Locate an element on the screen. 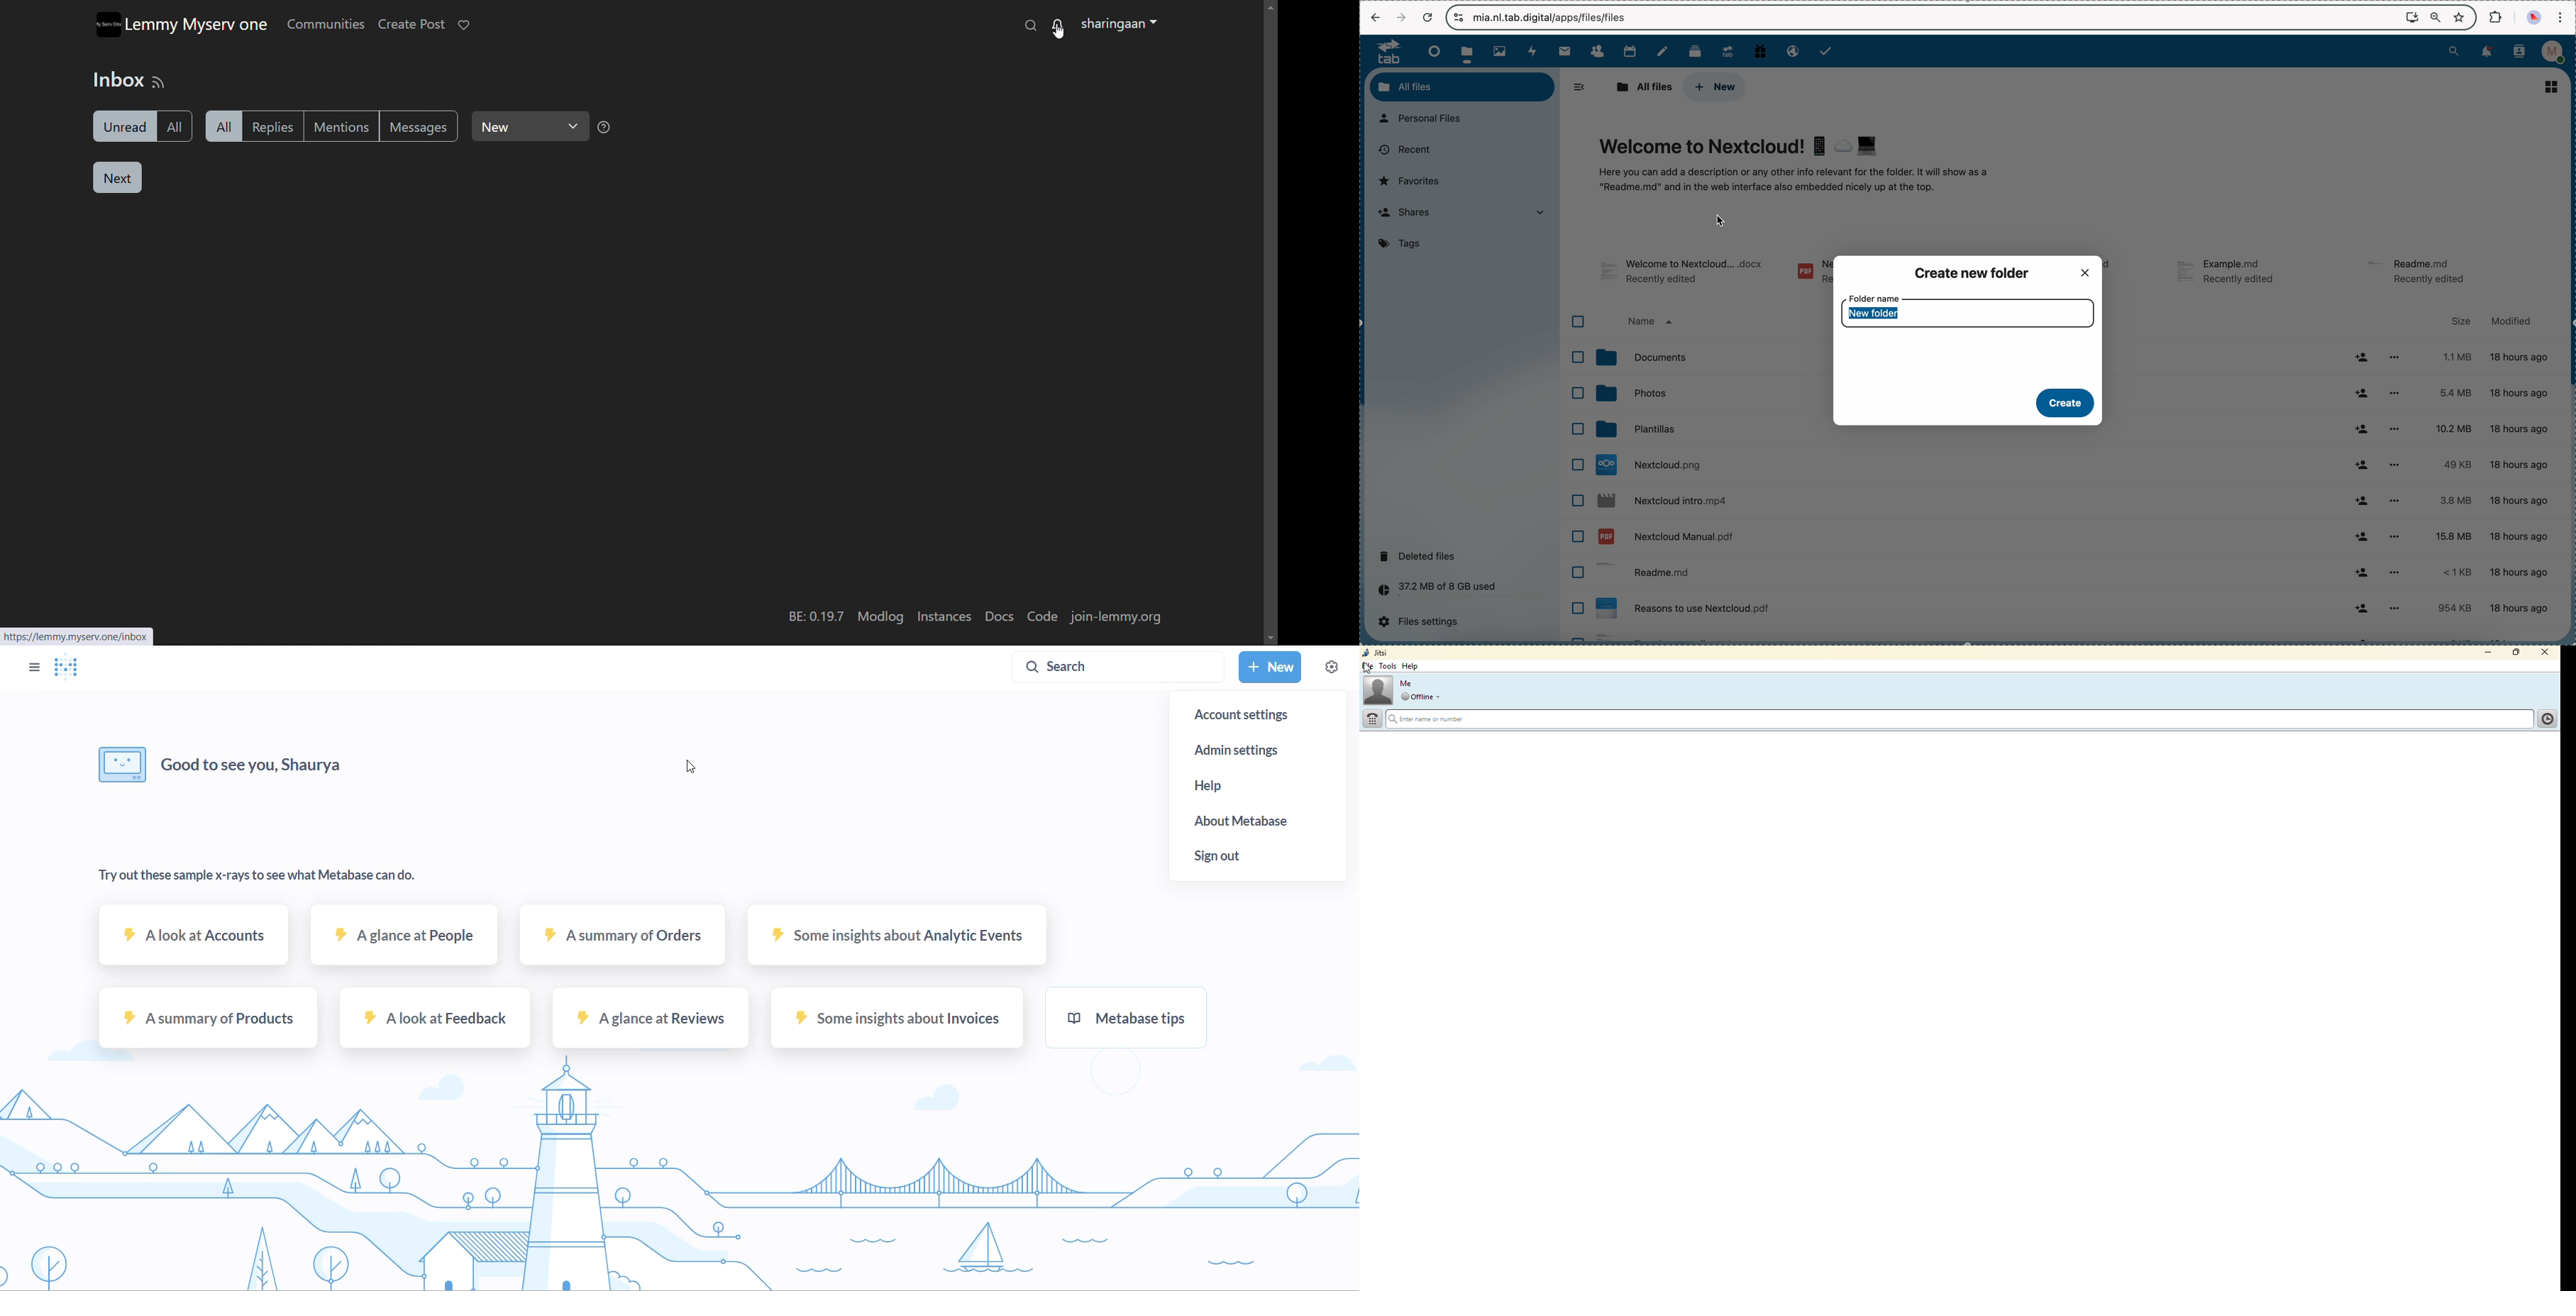 This screenshot has height=1316, width=2576. next is located at coordinates (118, 178).